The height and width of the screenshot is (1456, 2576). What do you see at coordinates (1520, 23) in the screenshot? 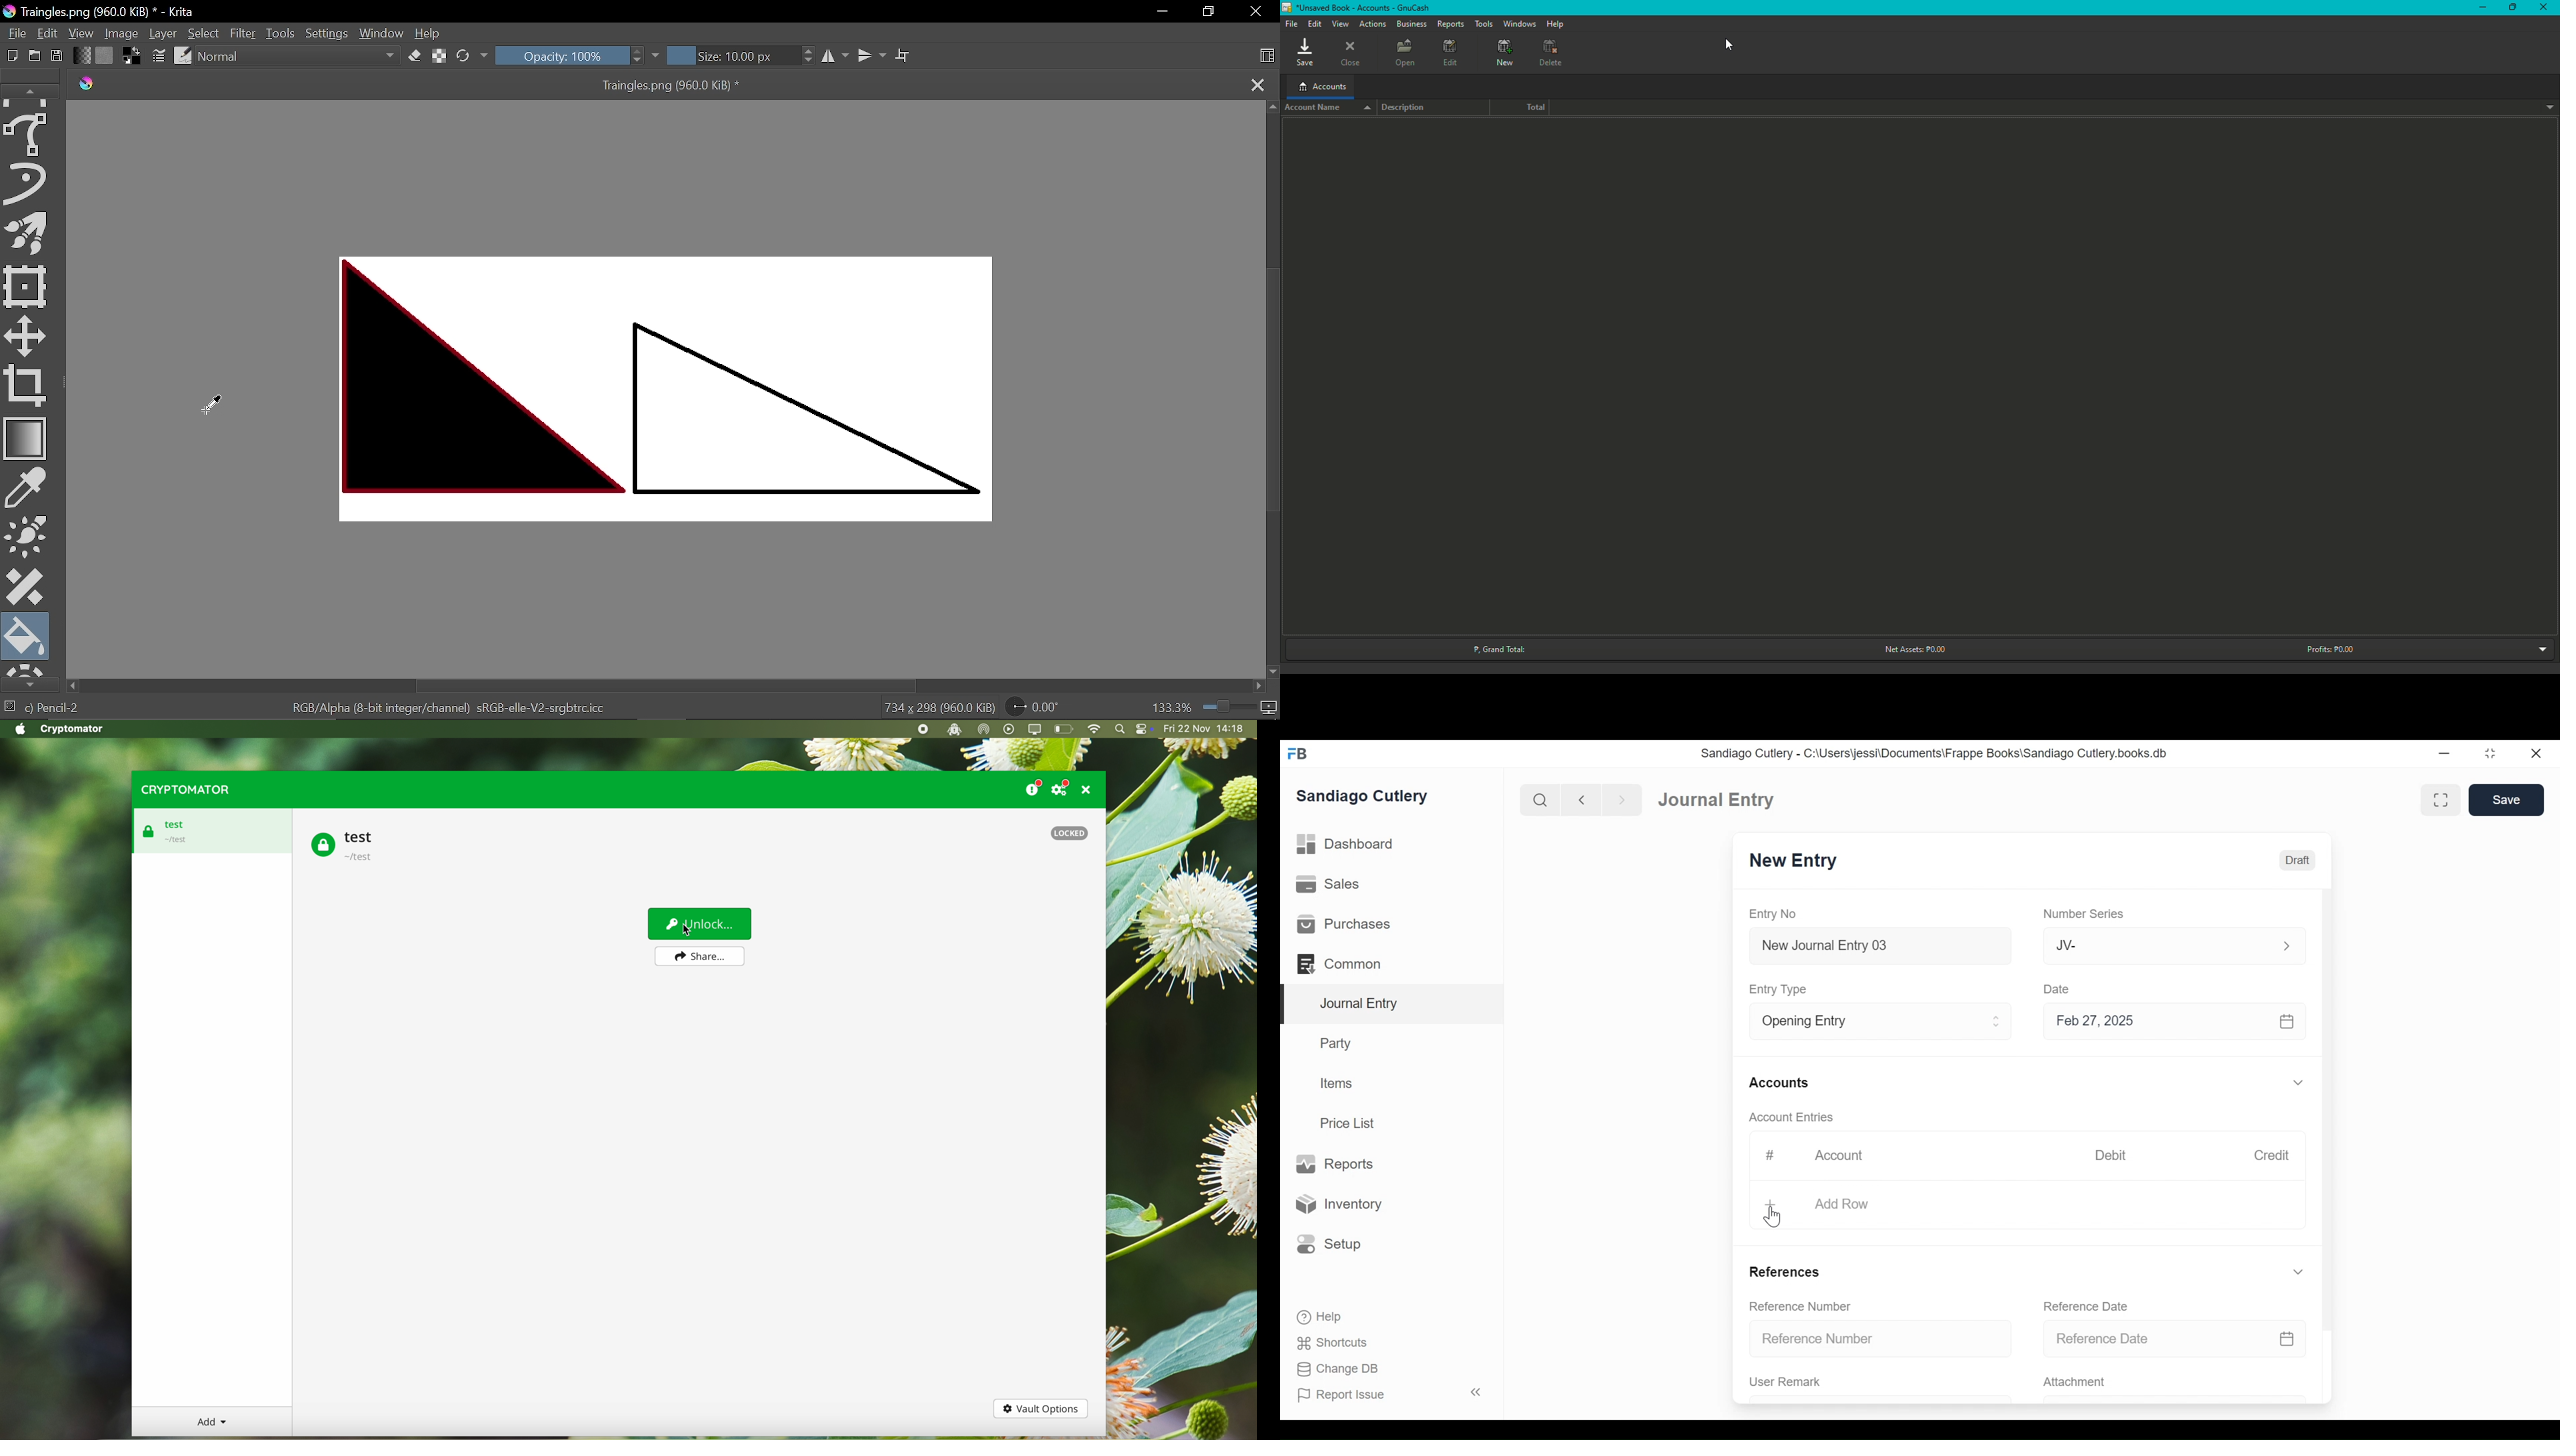
I see `Windows` at bounding box center [1520, 23].